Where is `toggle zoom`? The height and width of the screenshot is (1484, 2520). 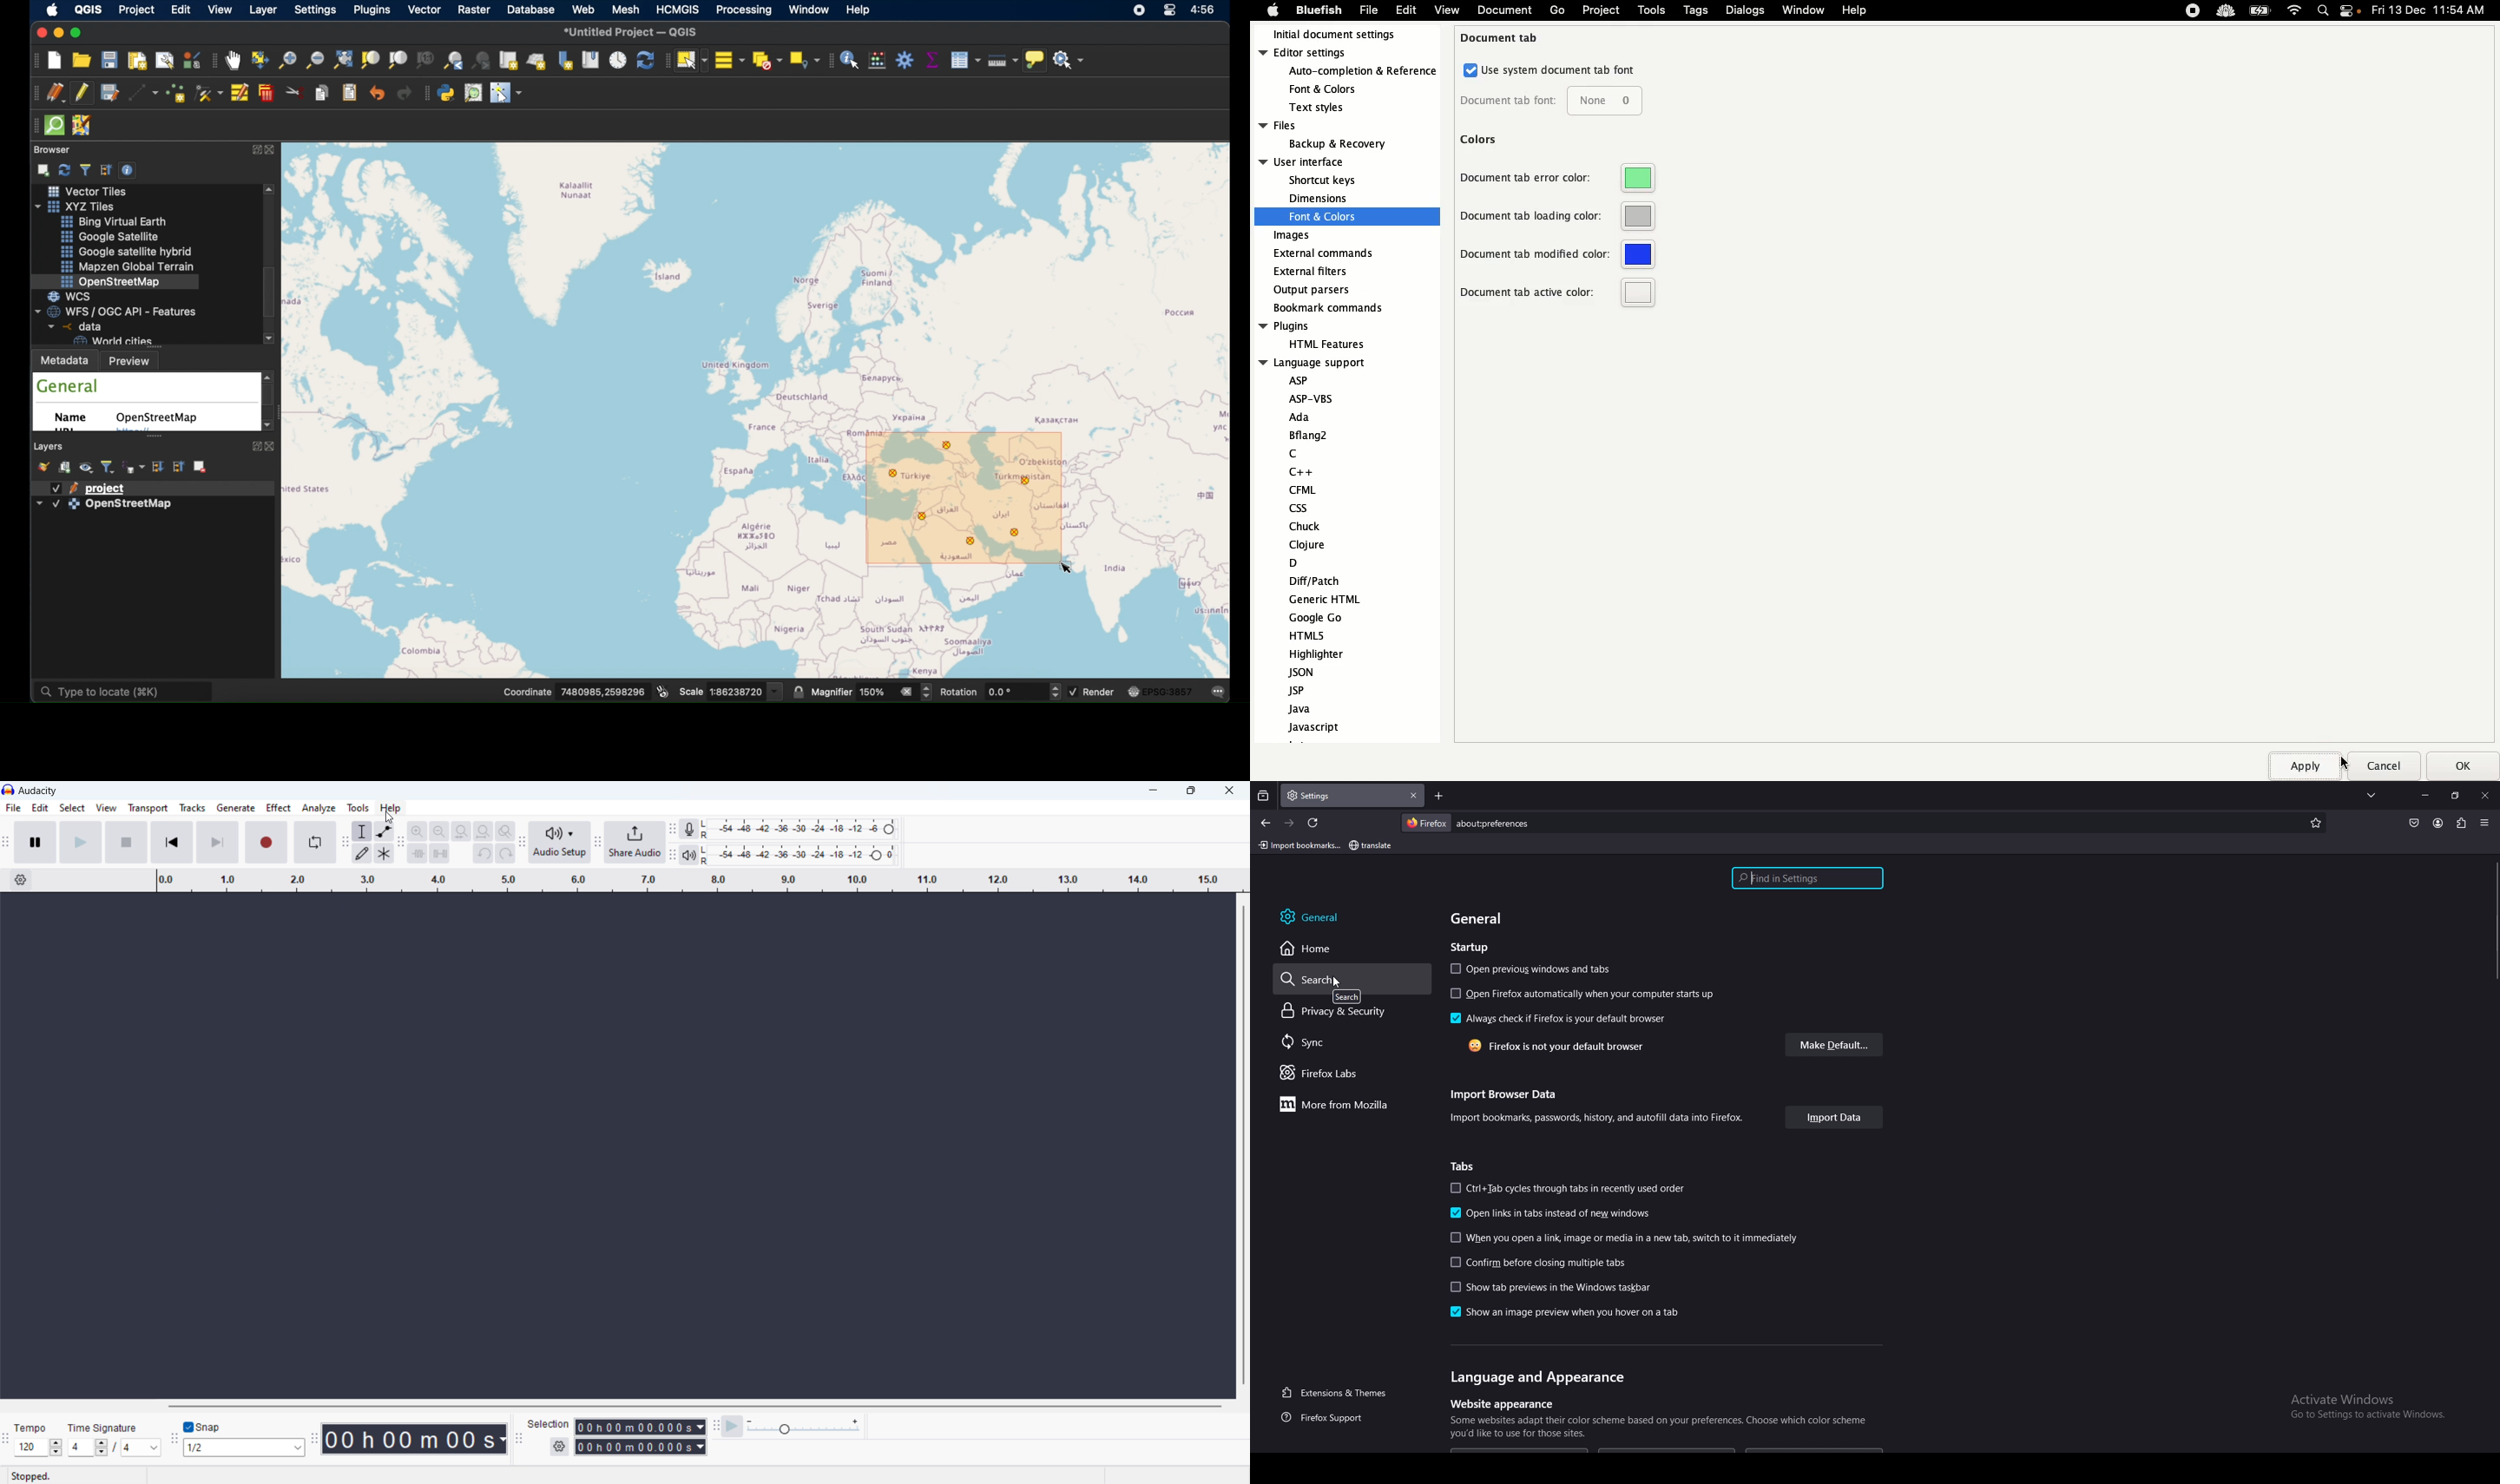 toggle zoom is located at coordinates (505, 831).